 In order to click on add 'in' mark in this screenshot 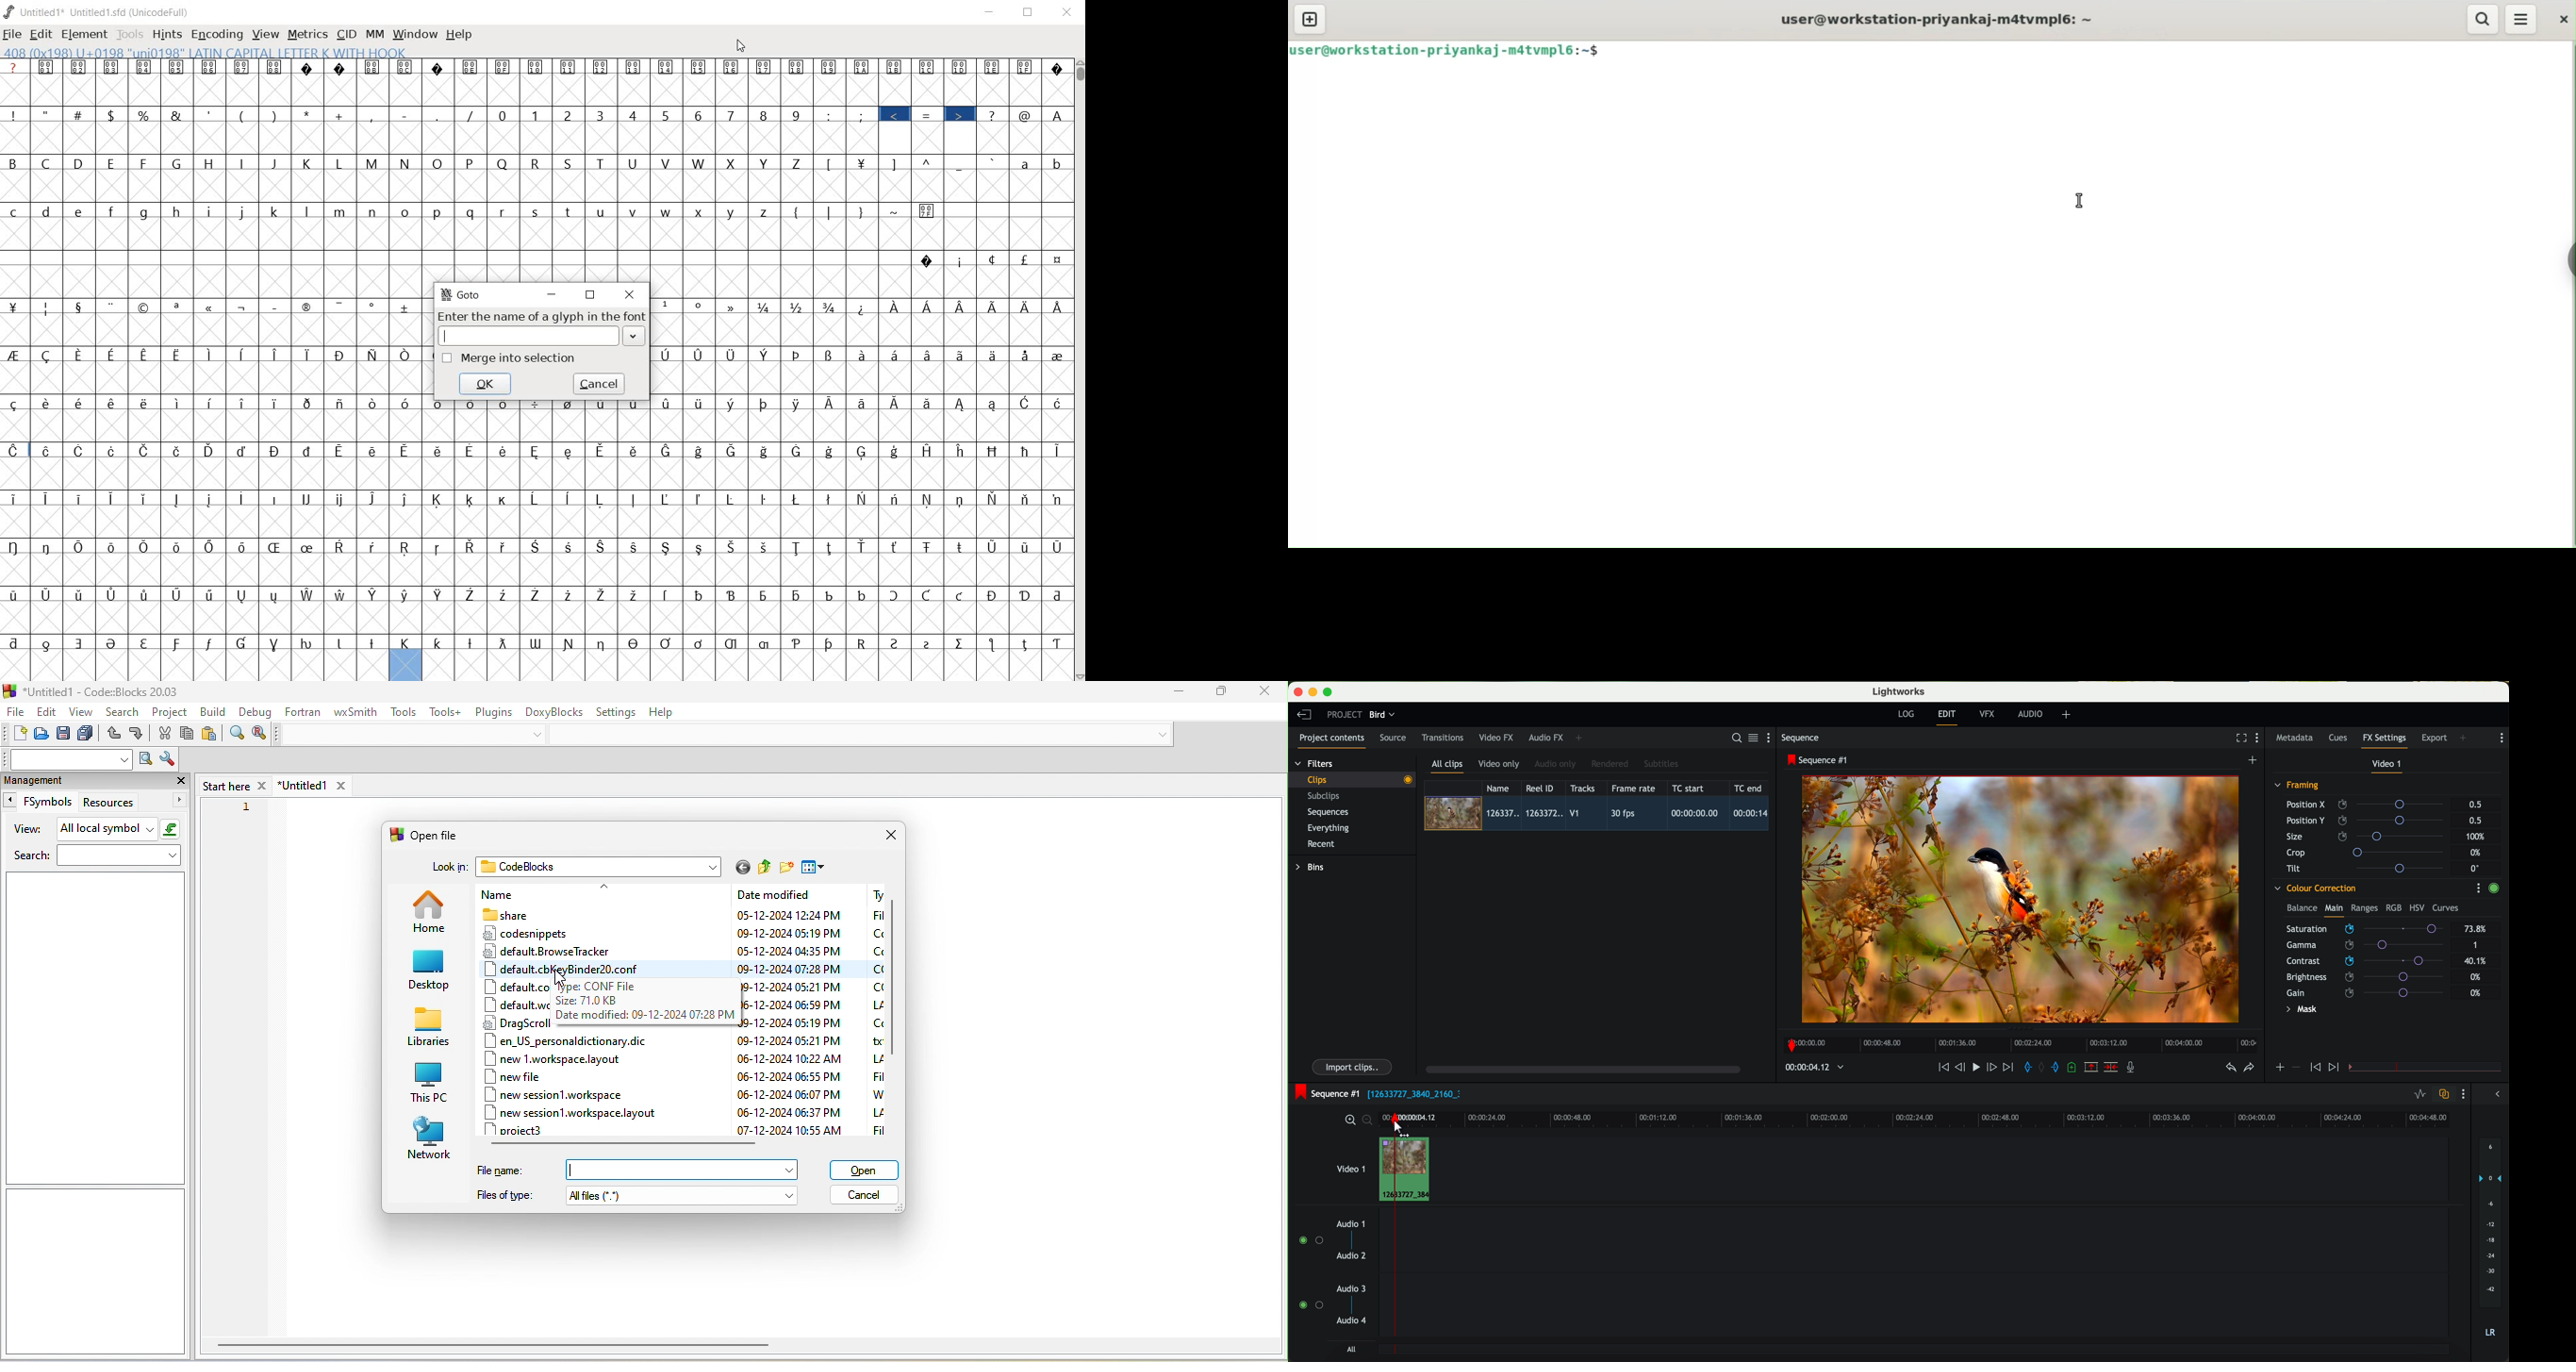, I will do `click(2026, 1069)`.